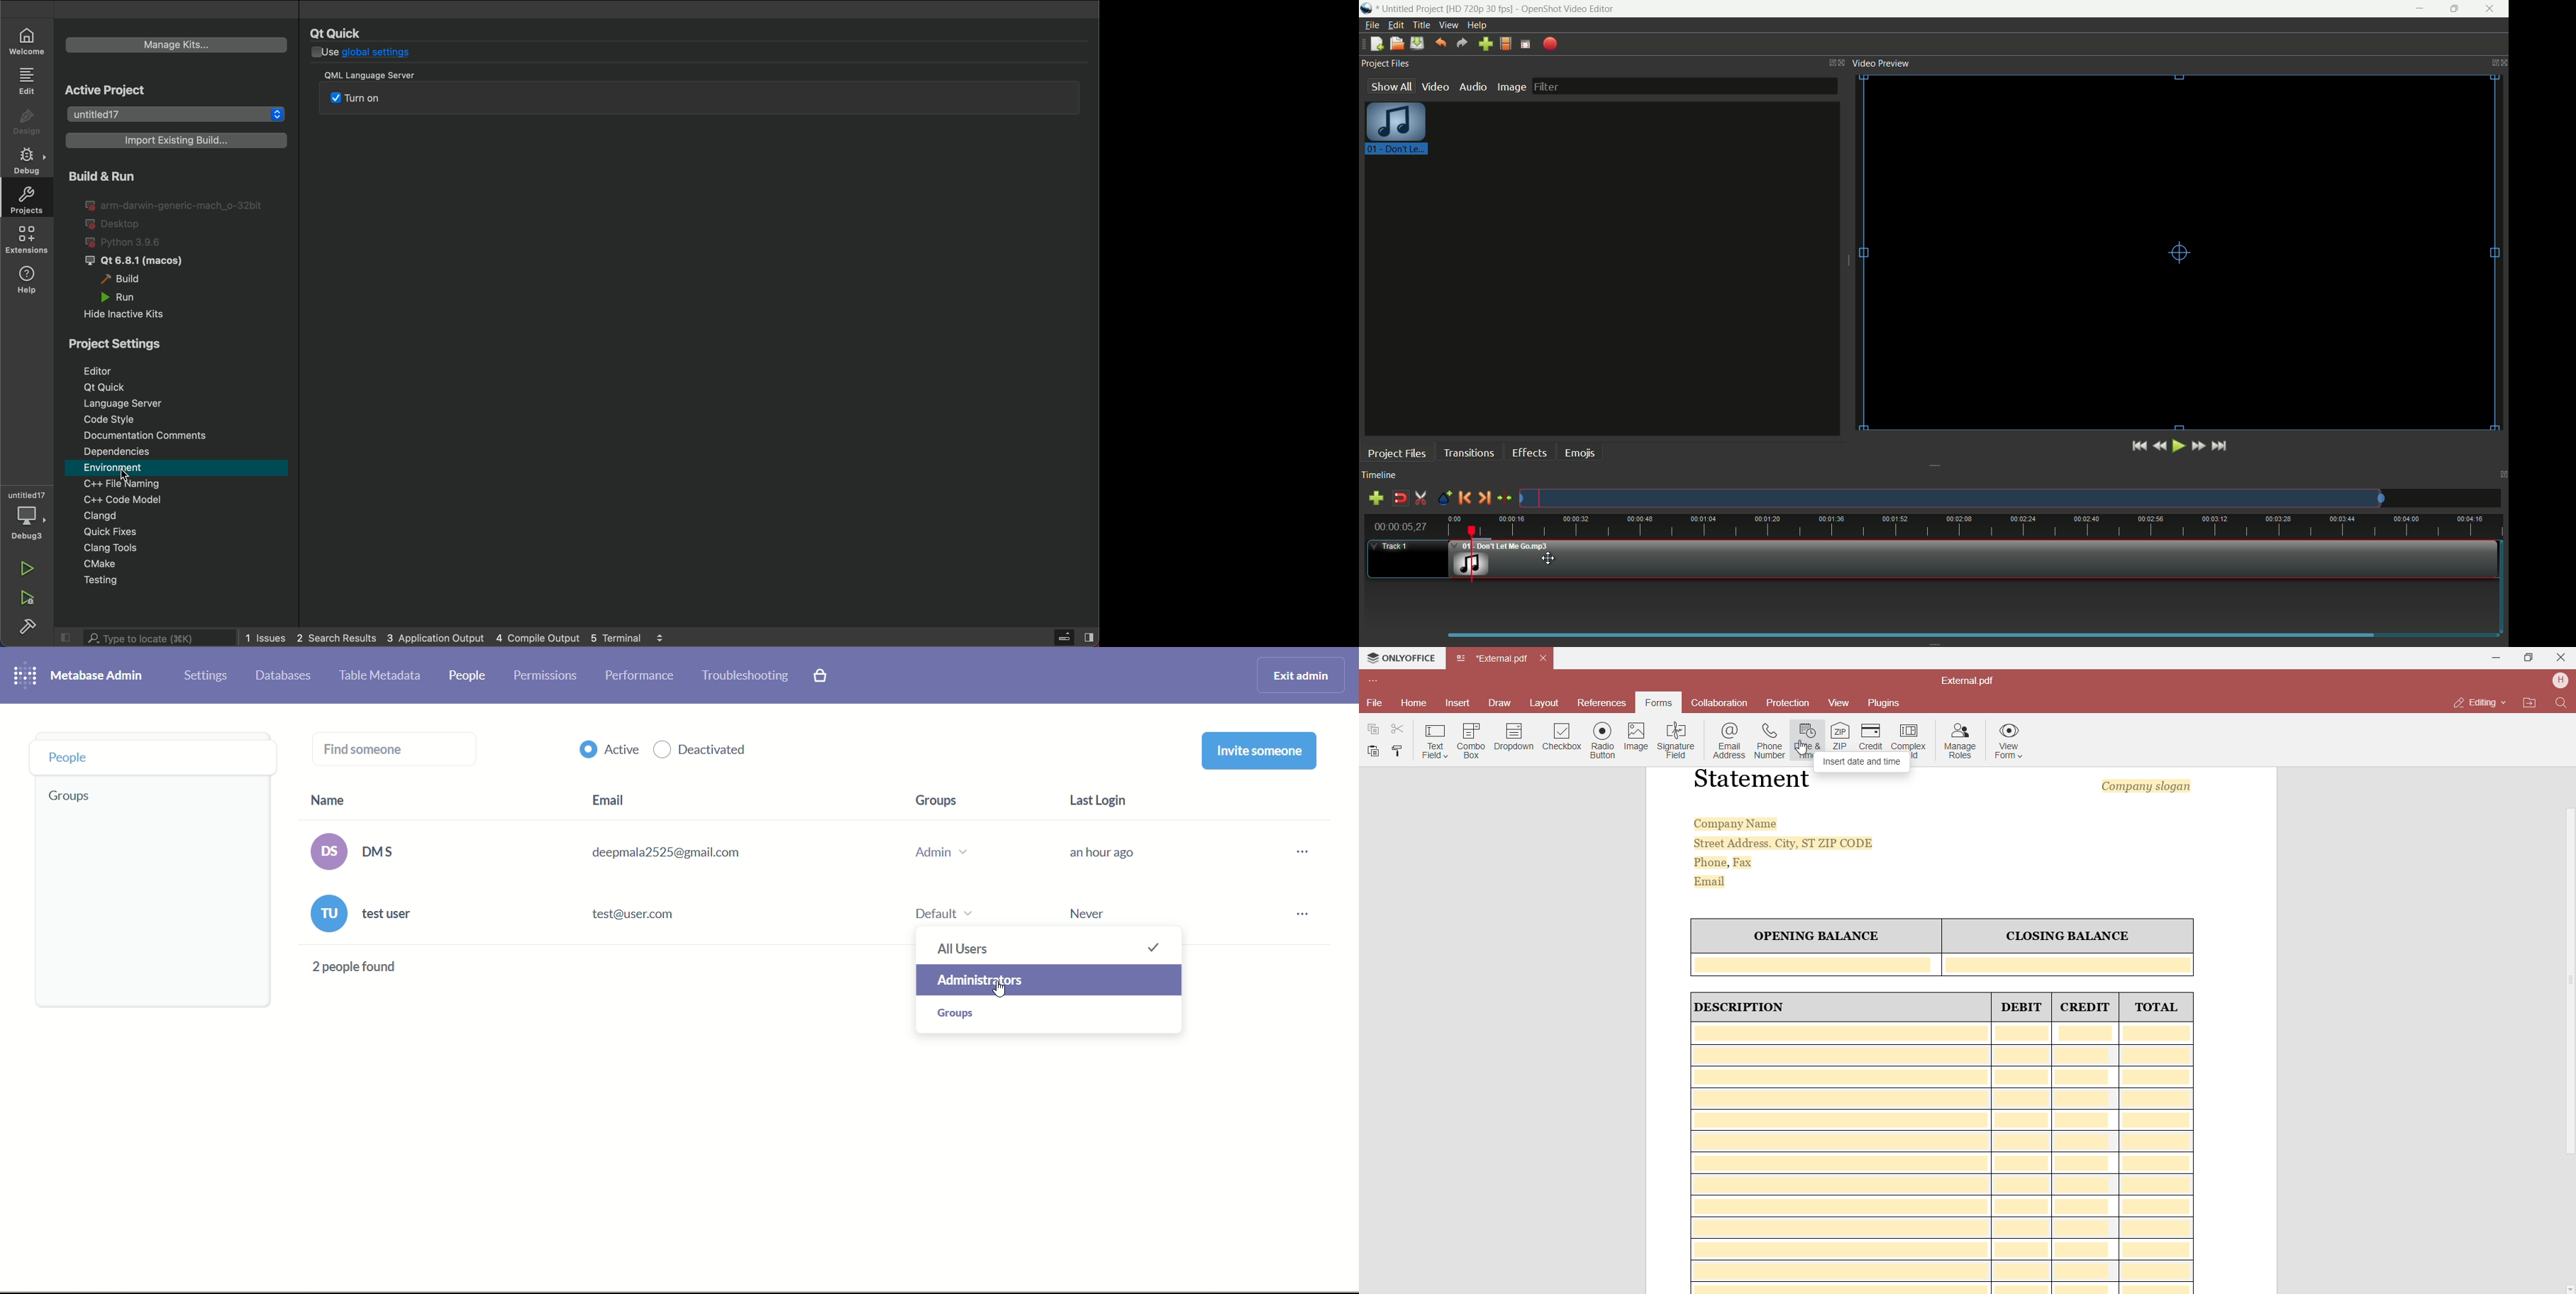 The image size is (2576, 1316). I want to click on find someone, so click(394, 752).